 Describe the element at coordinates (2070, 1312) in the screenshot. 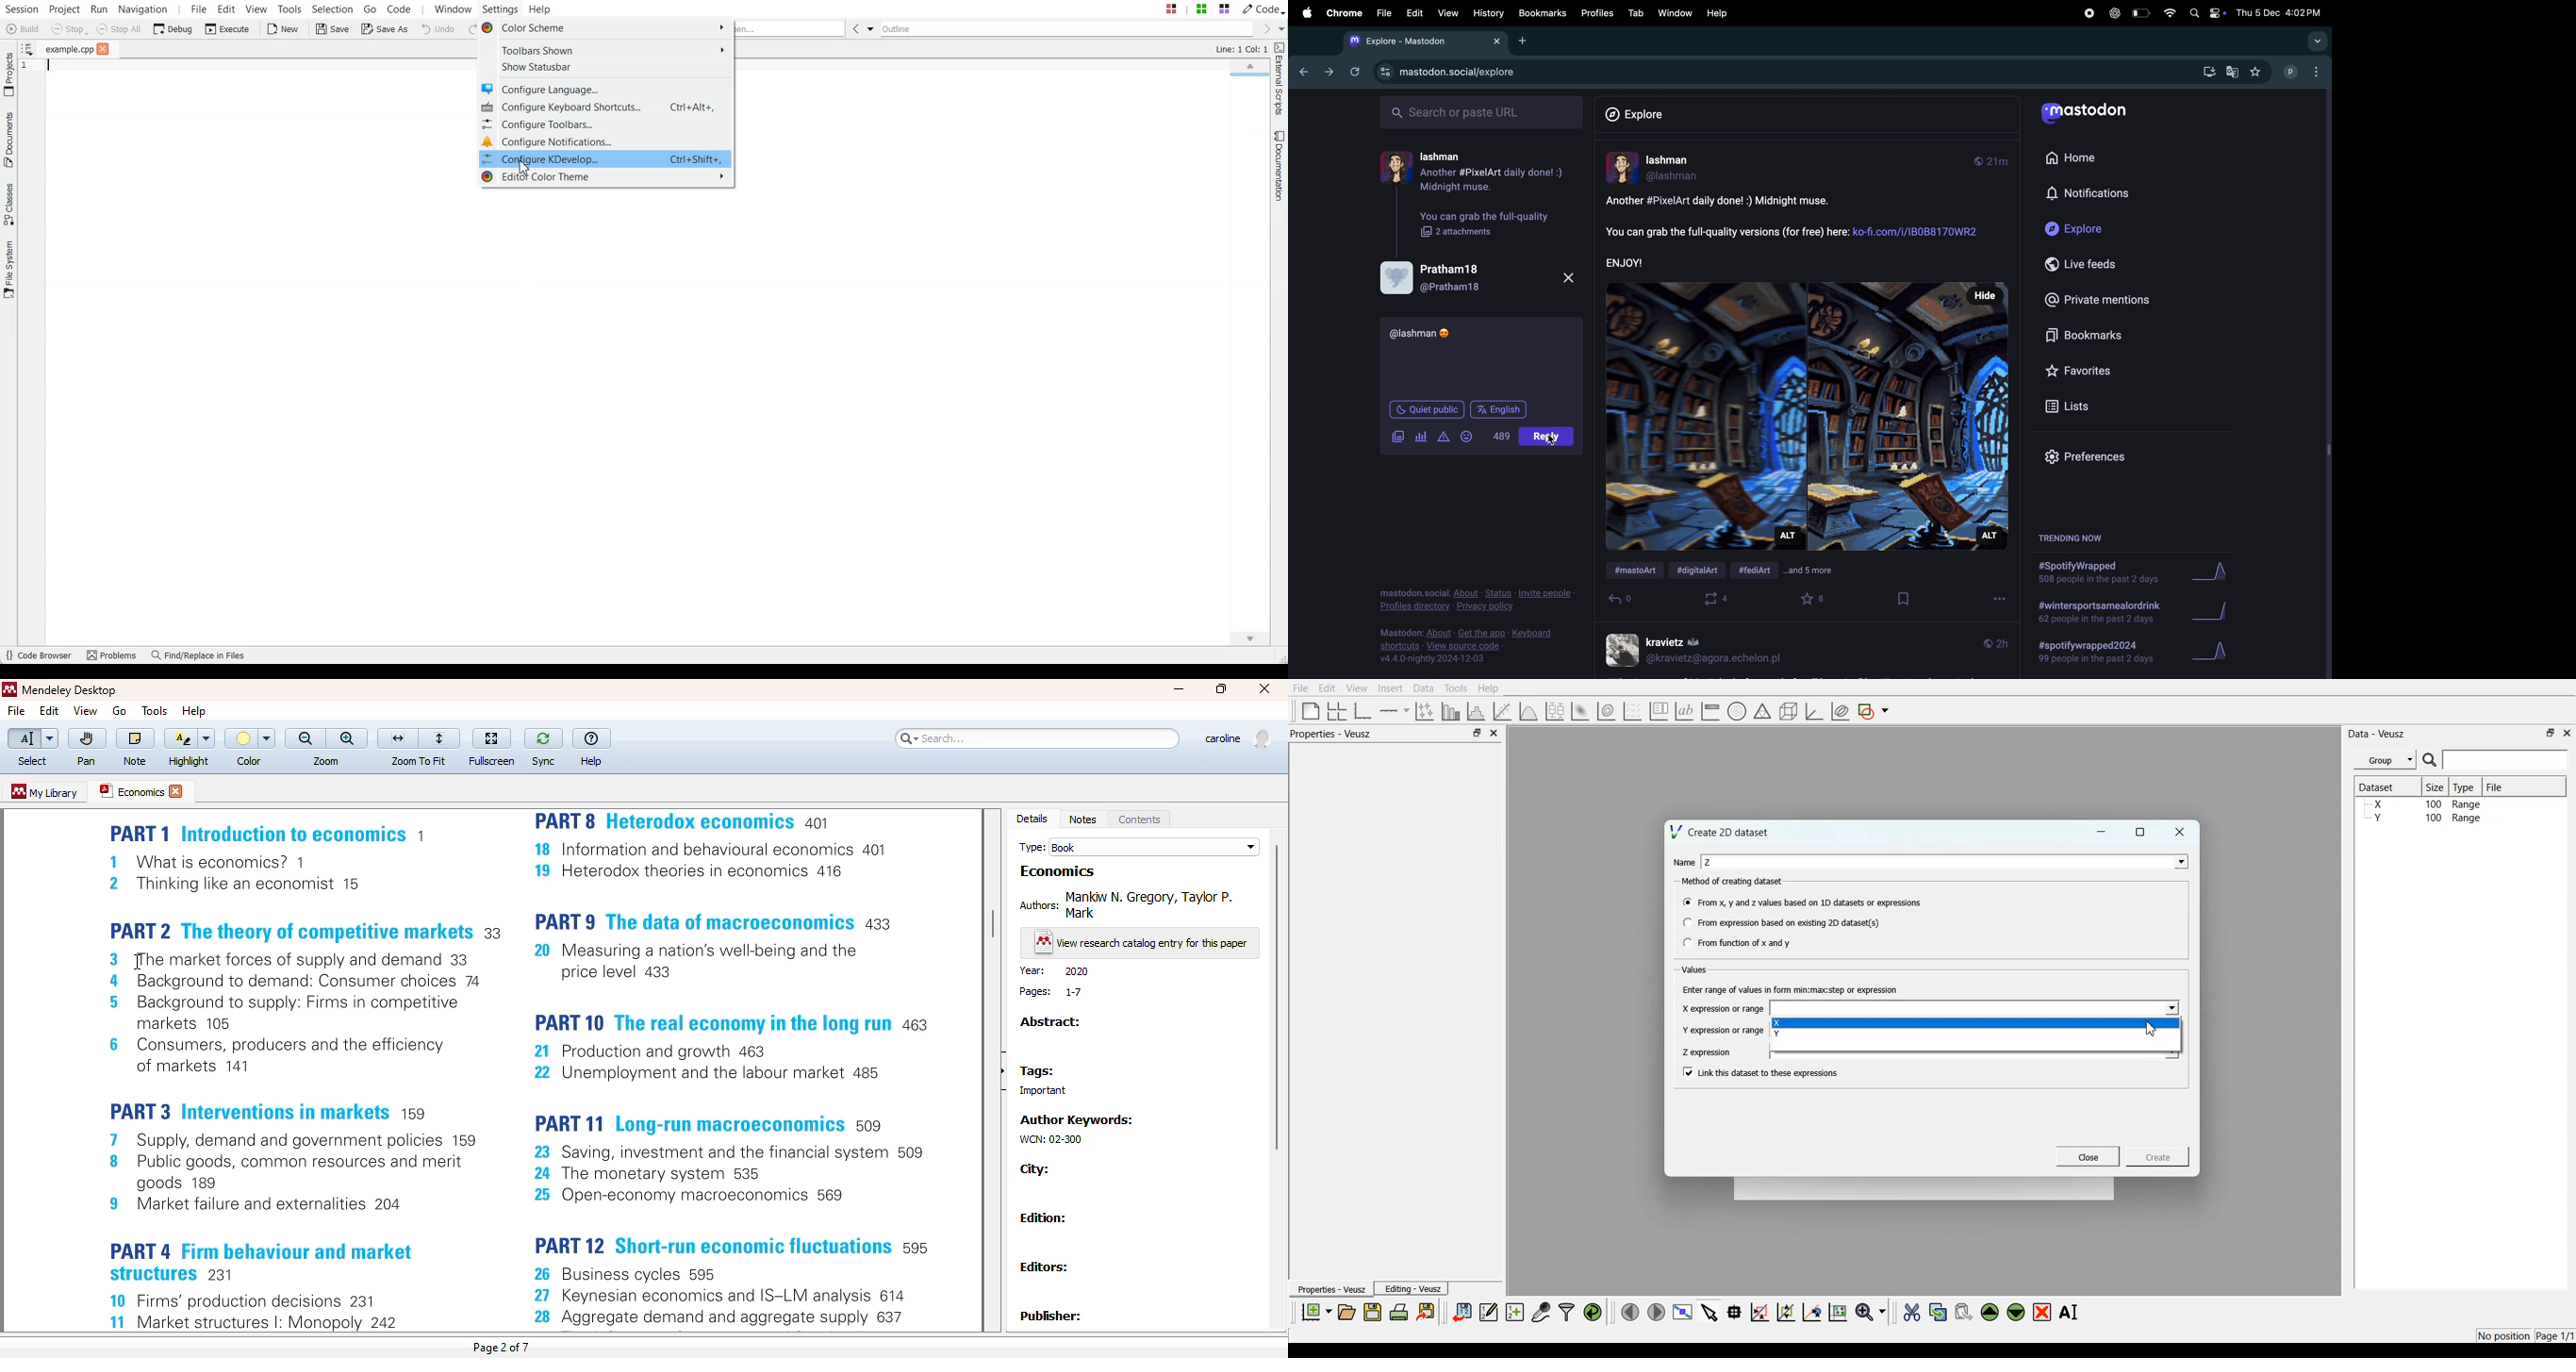

I see `Rename the selected widget` at that location.